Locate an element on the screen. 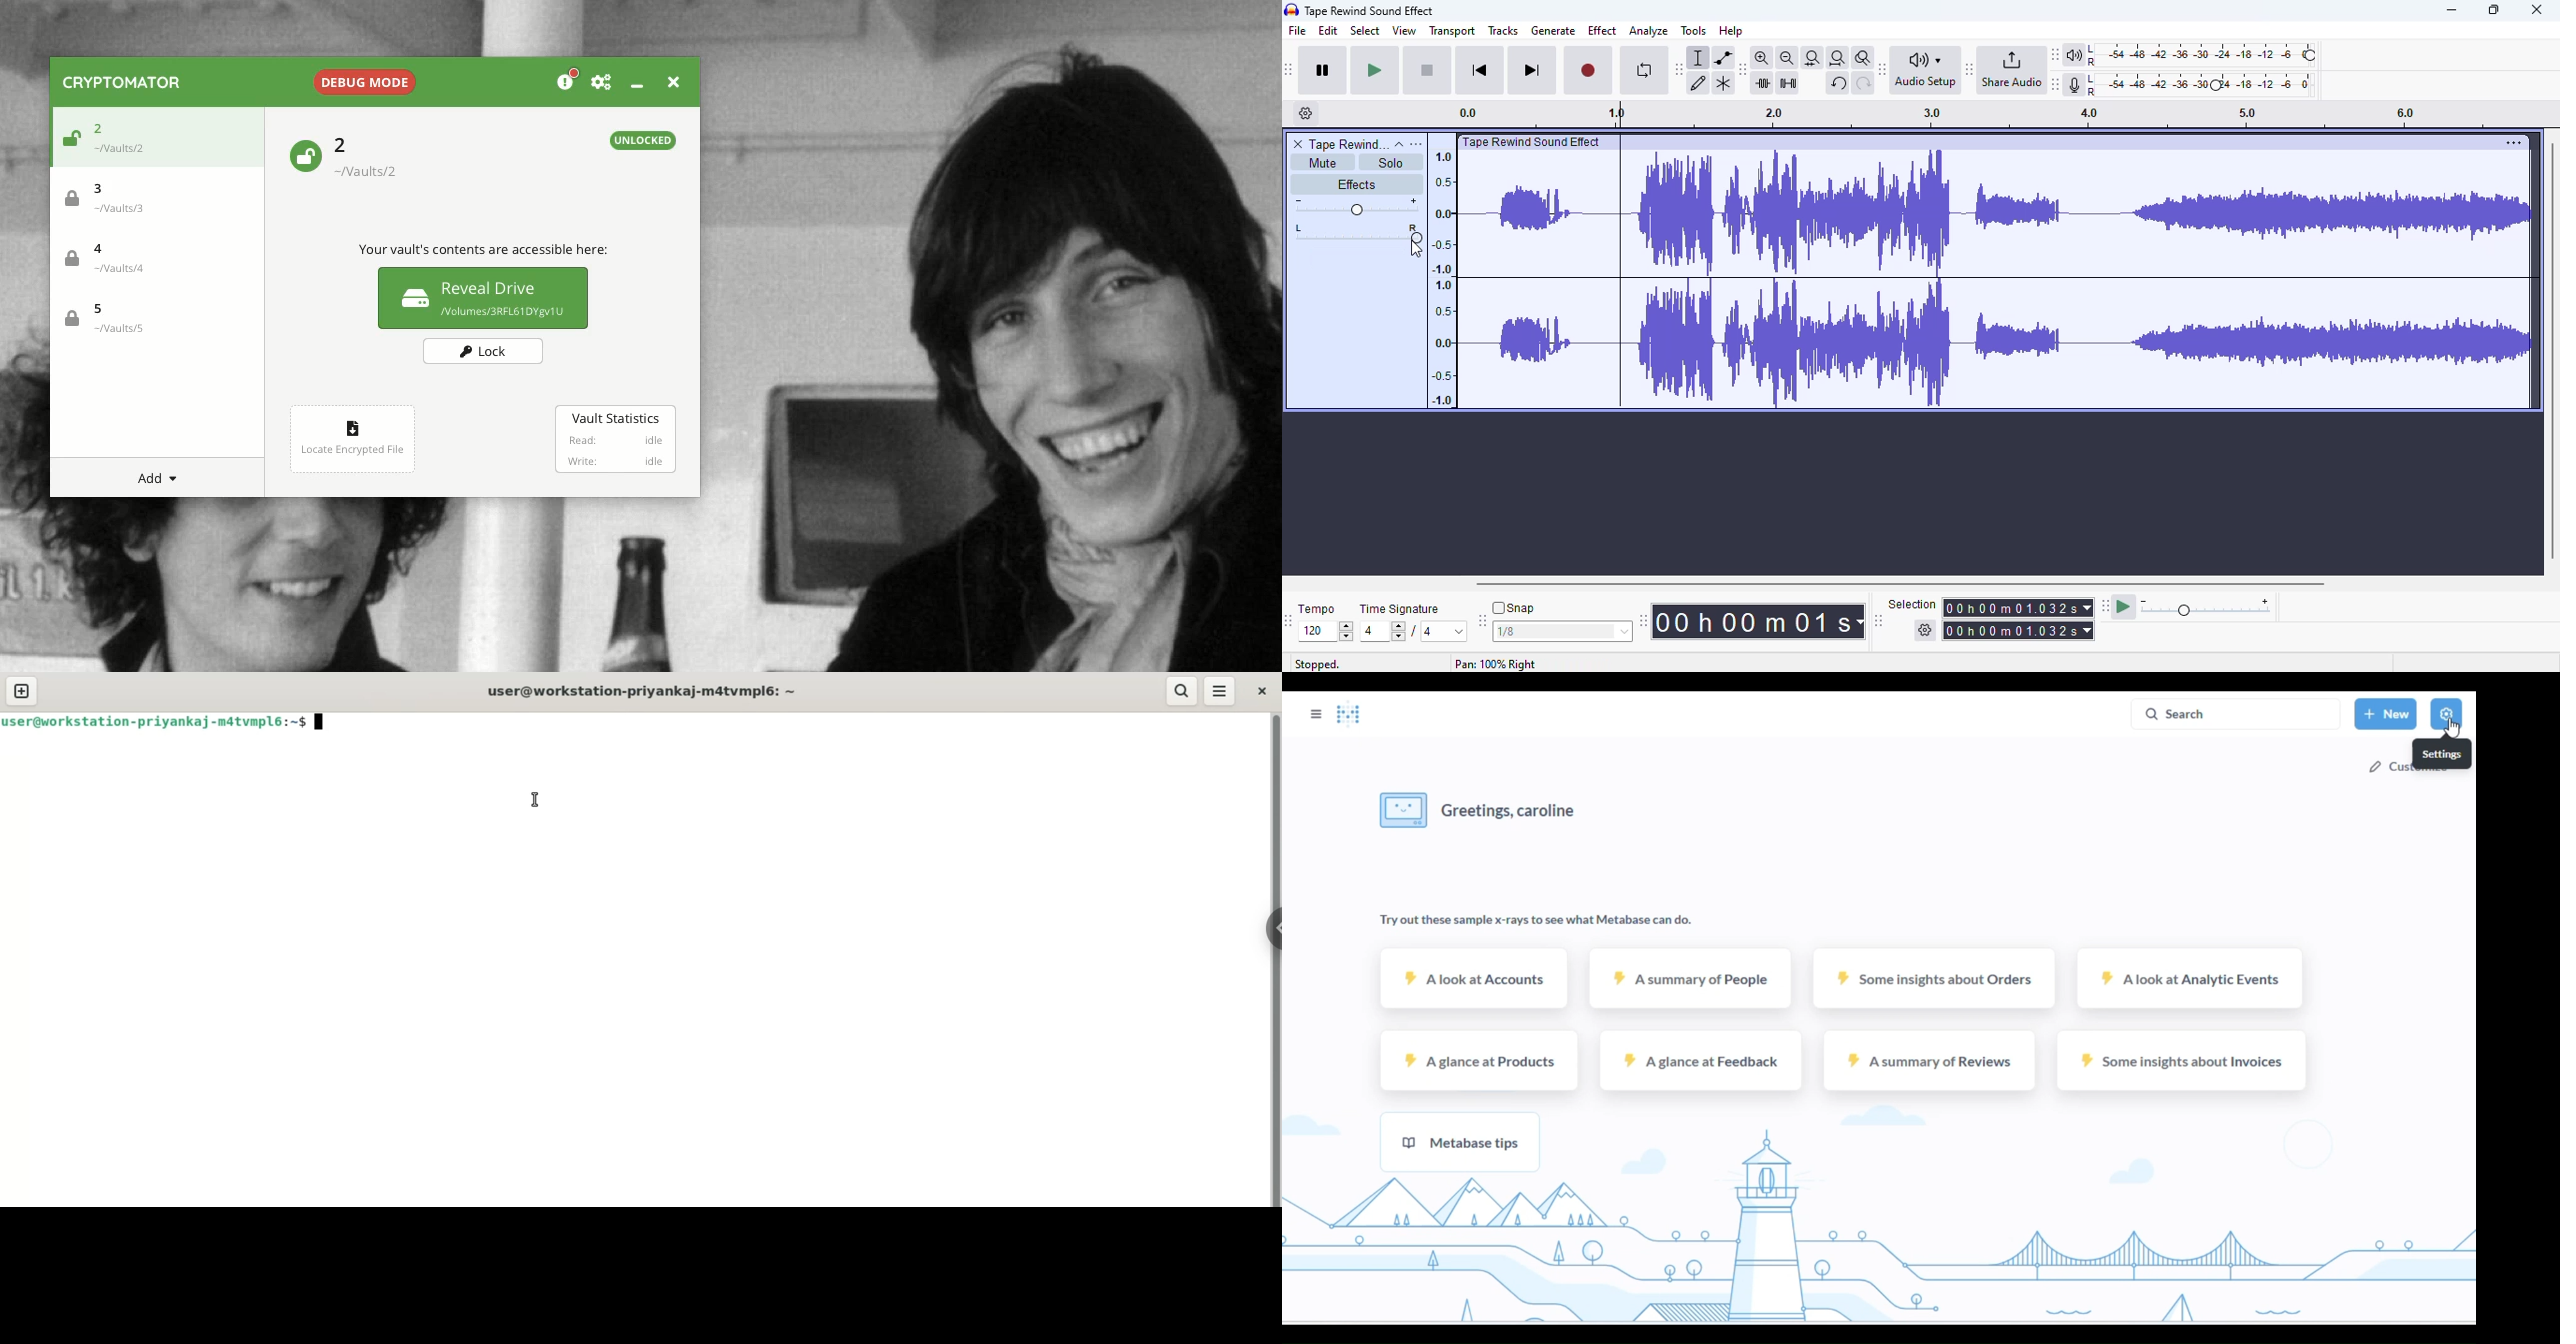 The width and height of the screenshot is (2576, 1344). enable looping is located at coordinates (1645, 70).